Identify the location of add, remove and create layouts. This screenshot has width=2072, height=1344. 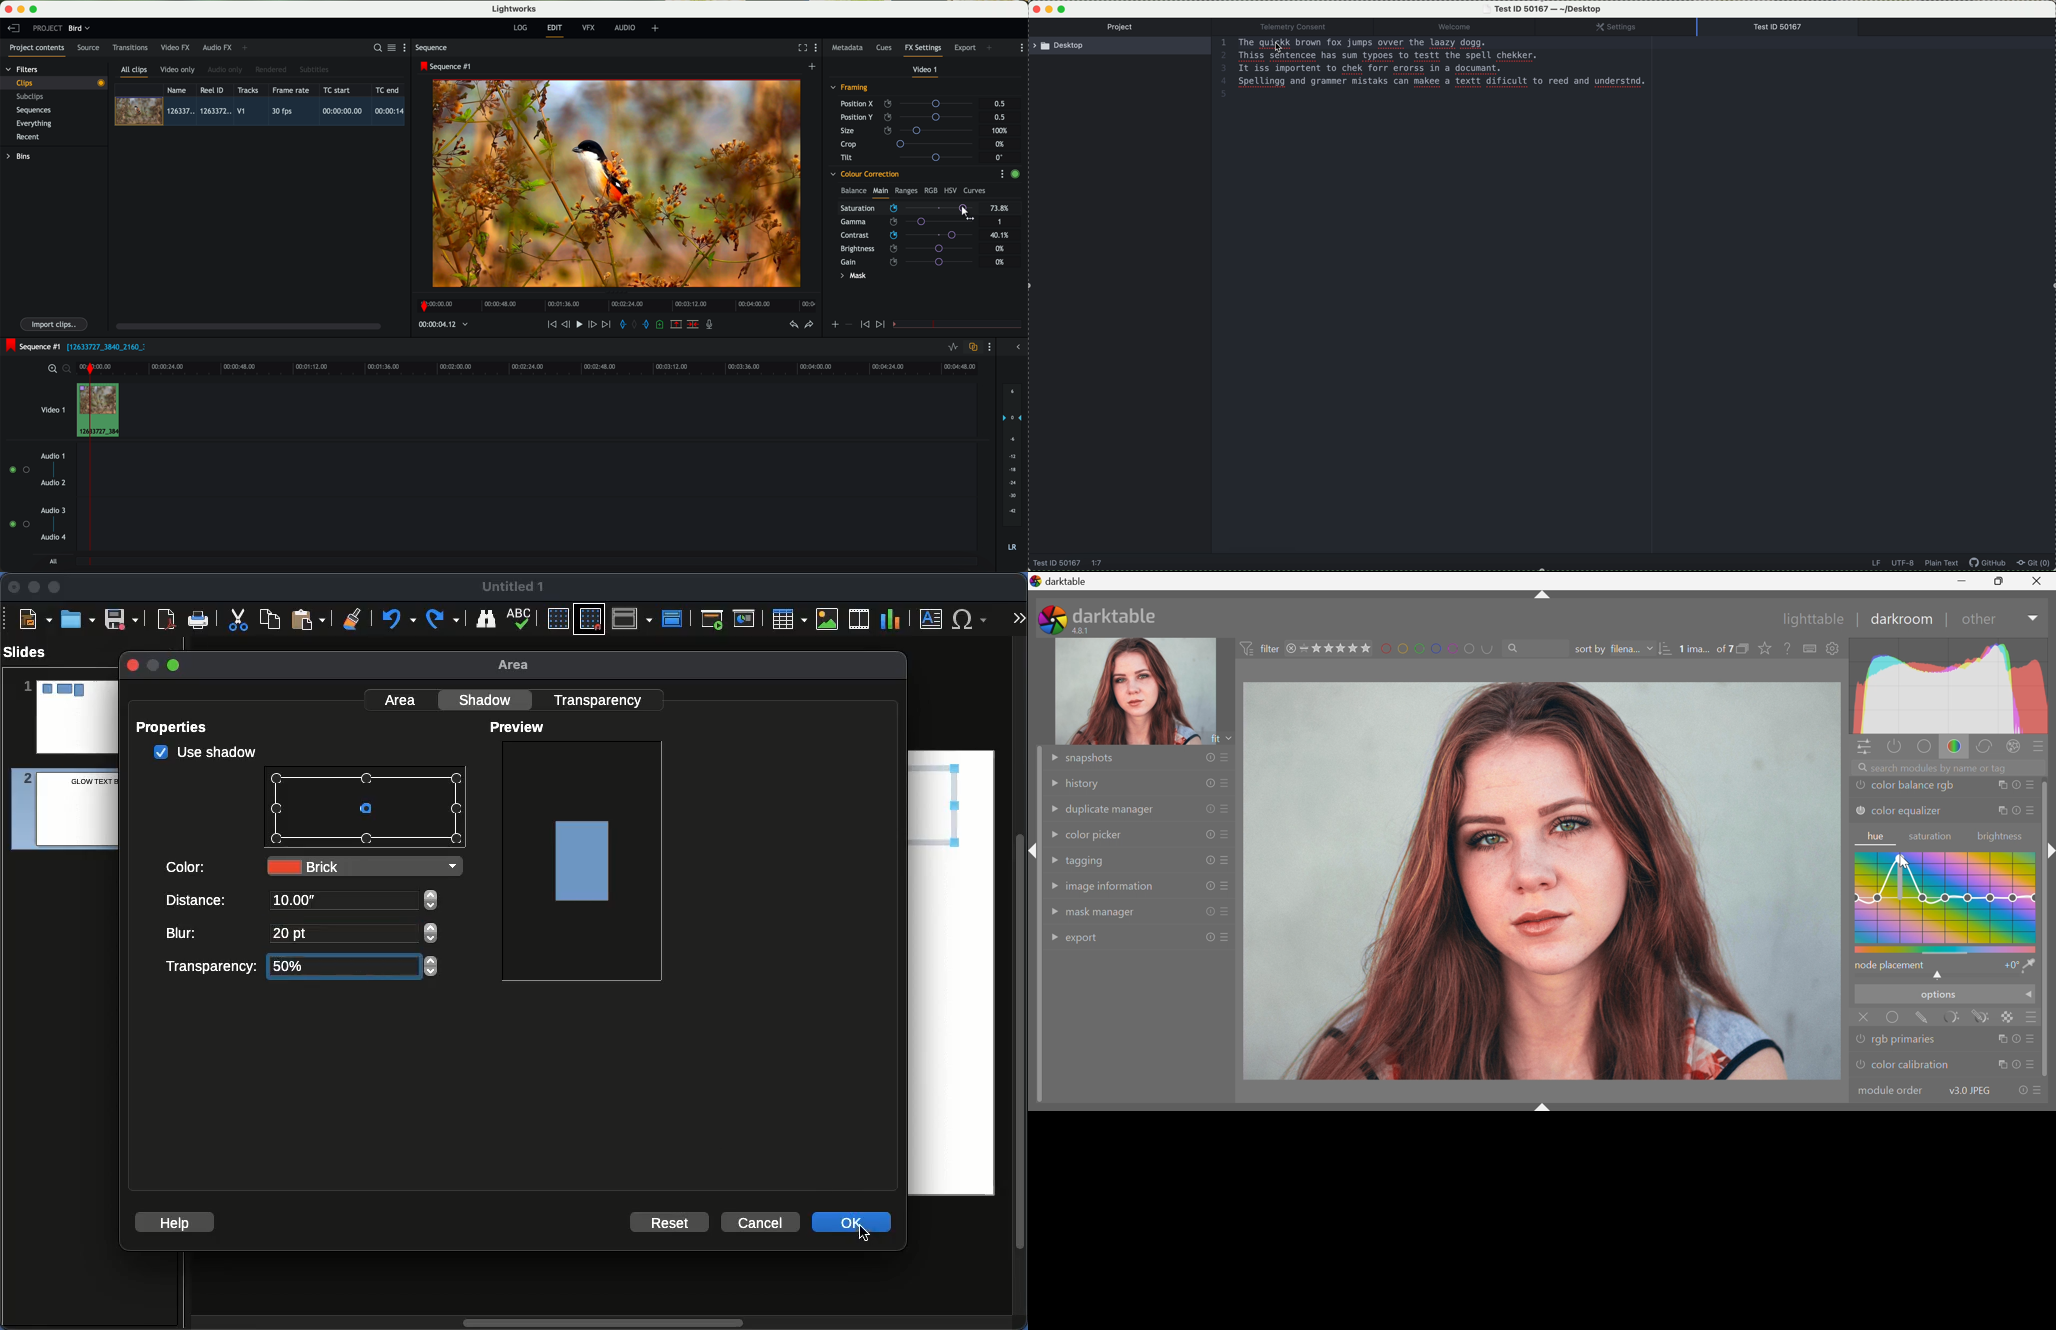
(657, 28).